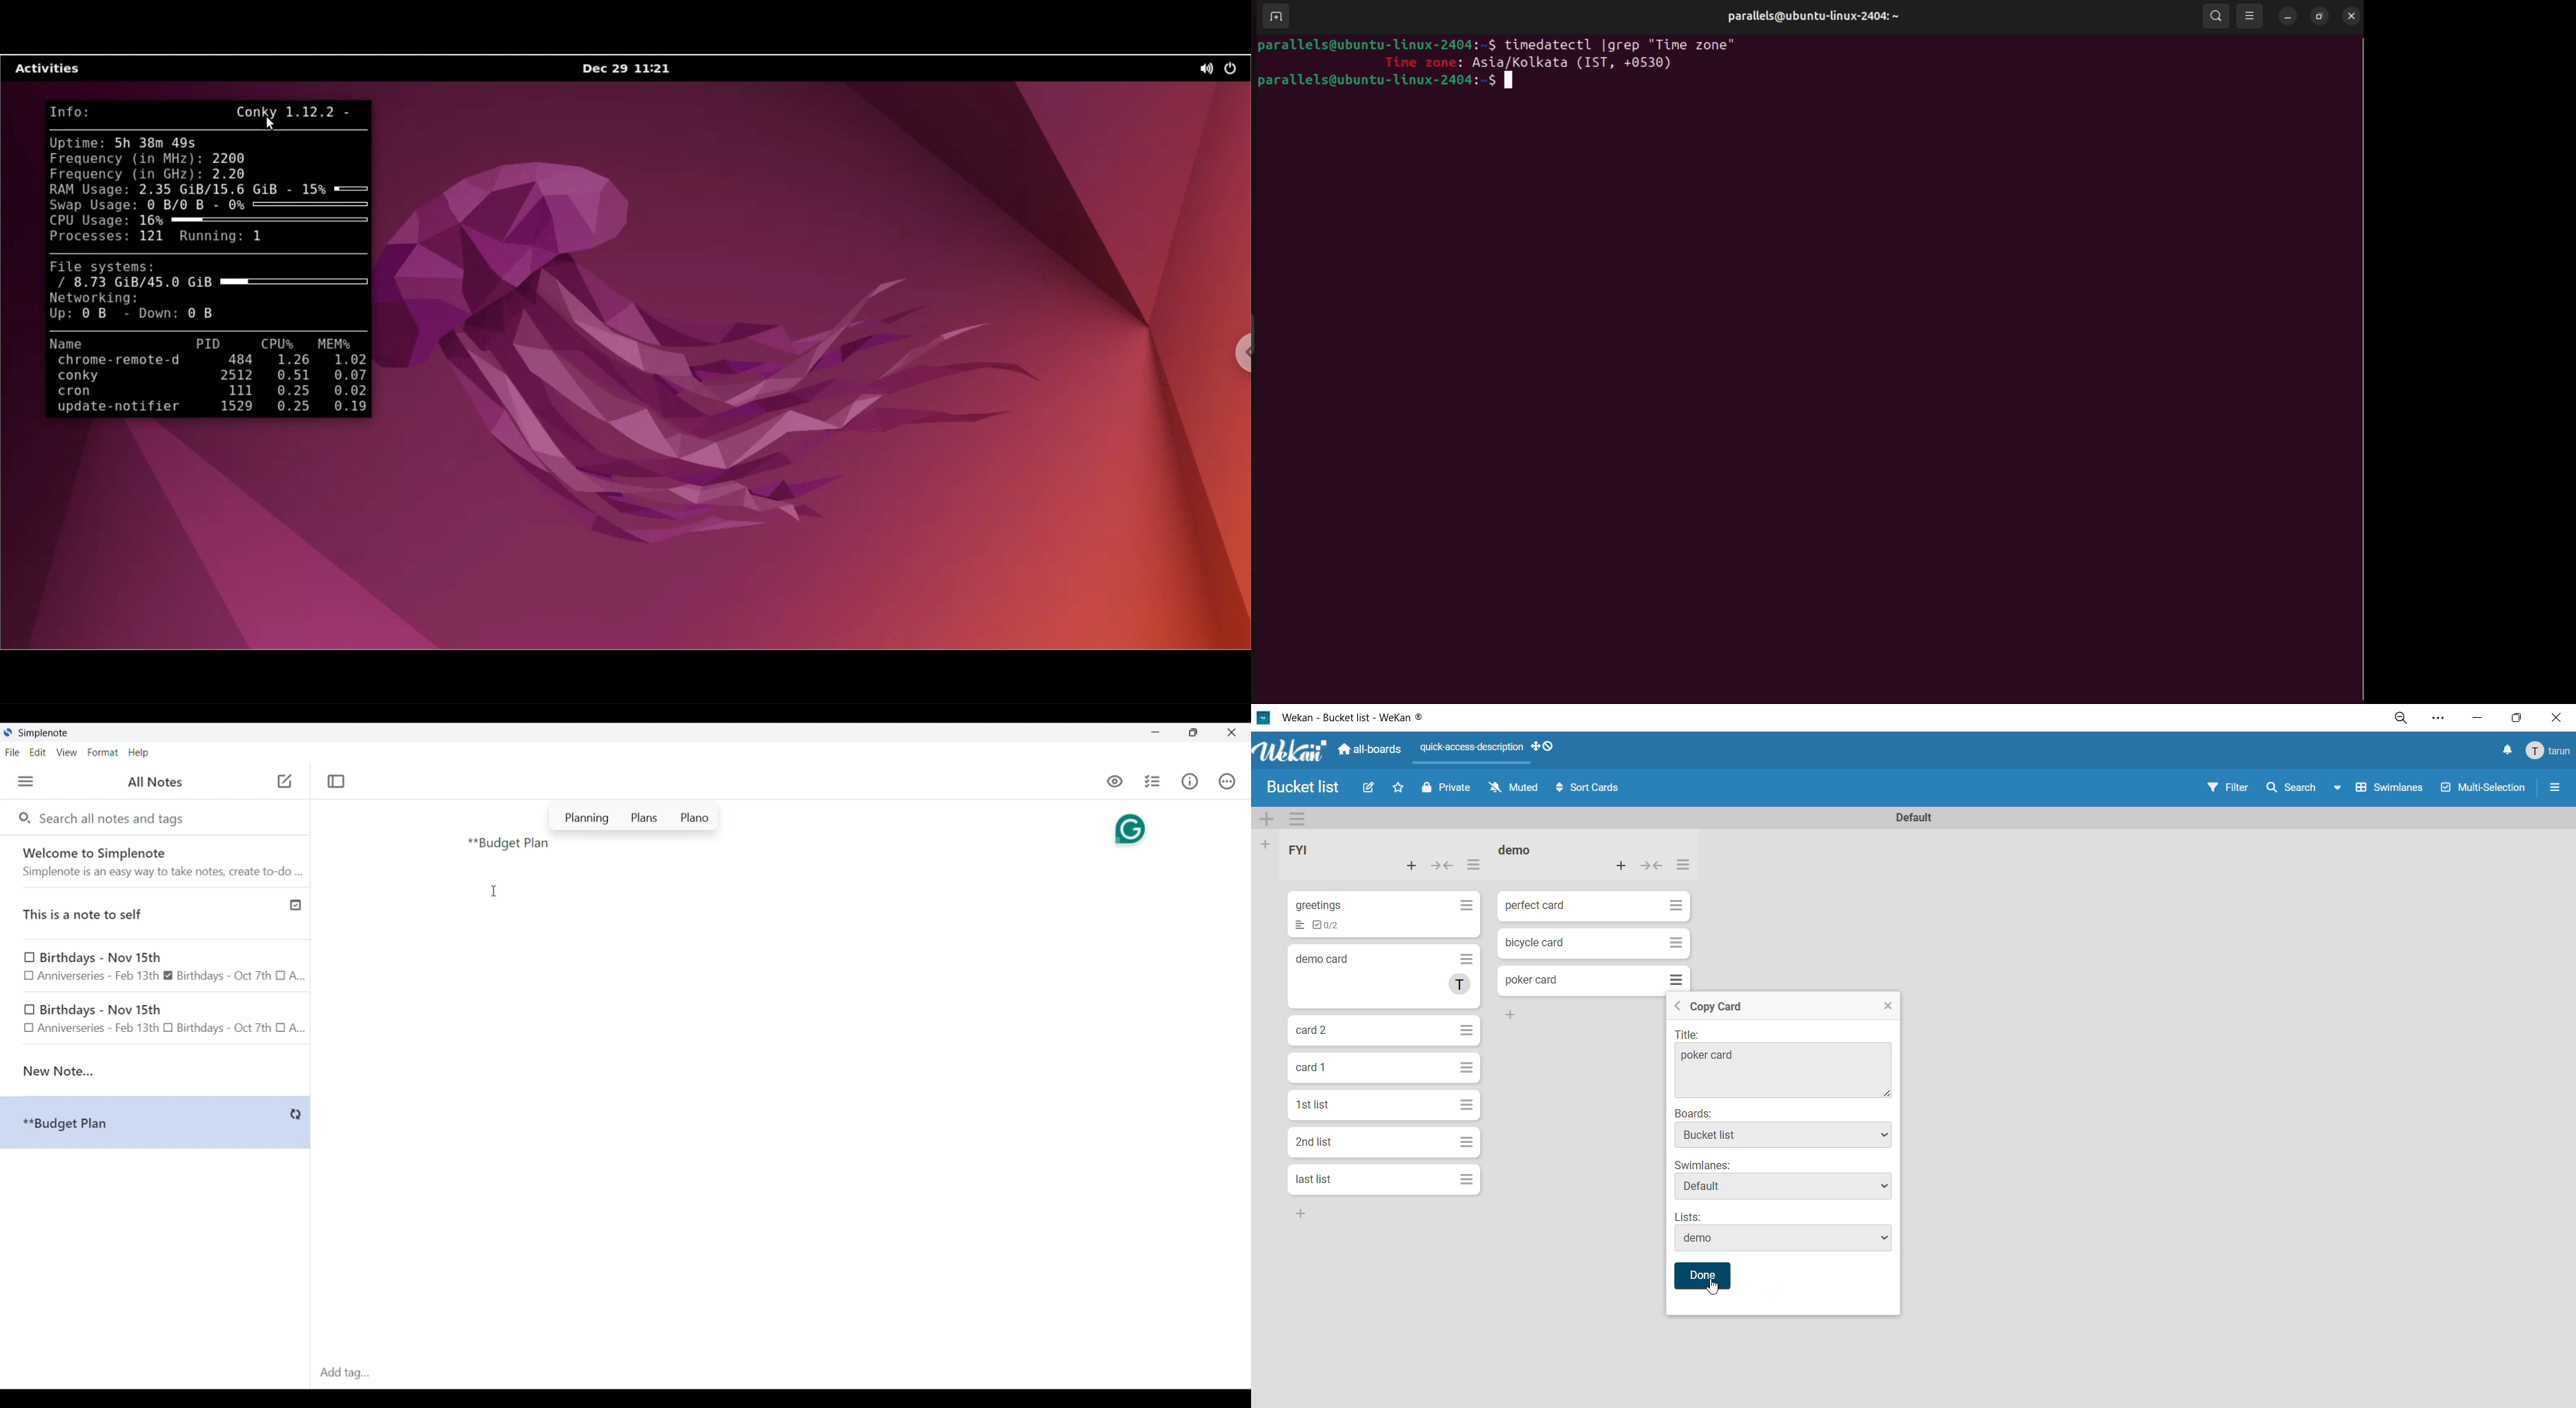  What do you see at coordinates (1193, 733) in the screenshot?
I see `Show interface in a smaller tab` at bounding box center [1193, 733].